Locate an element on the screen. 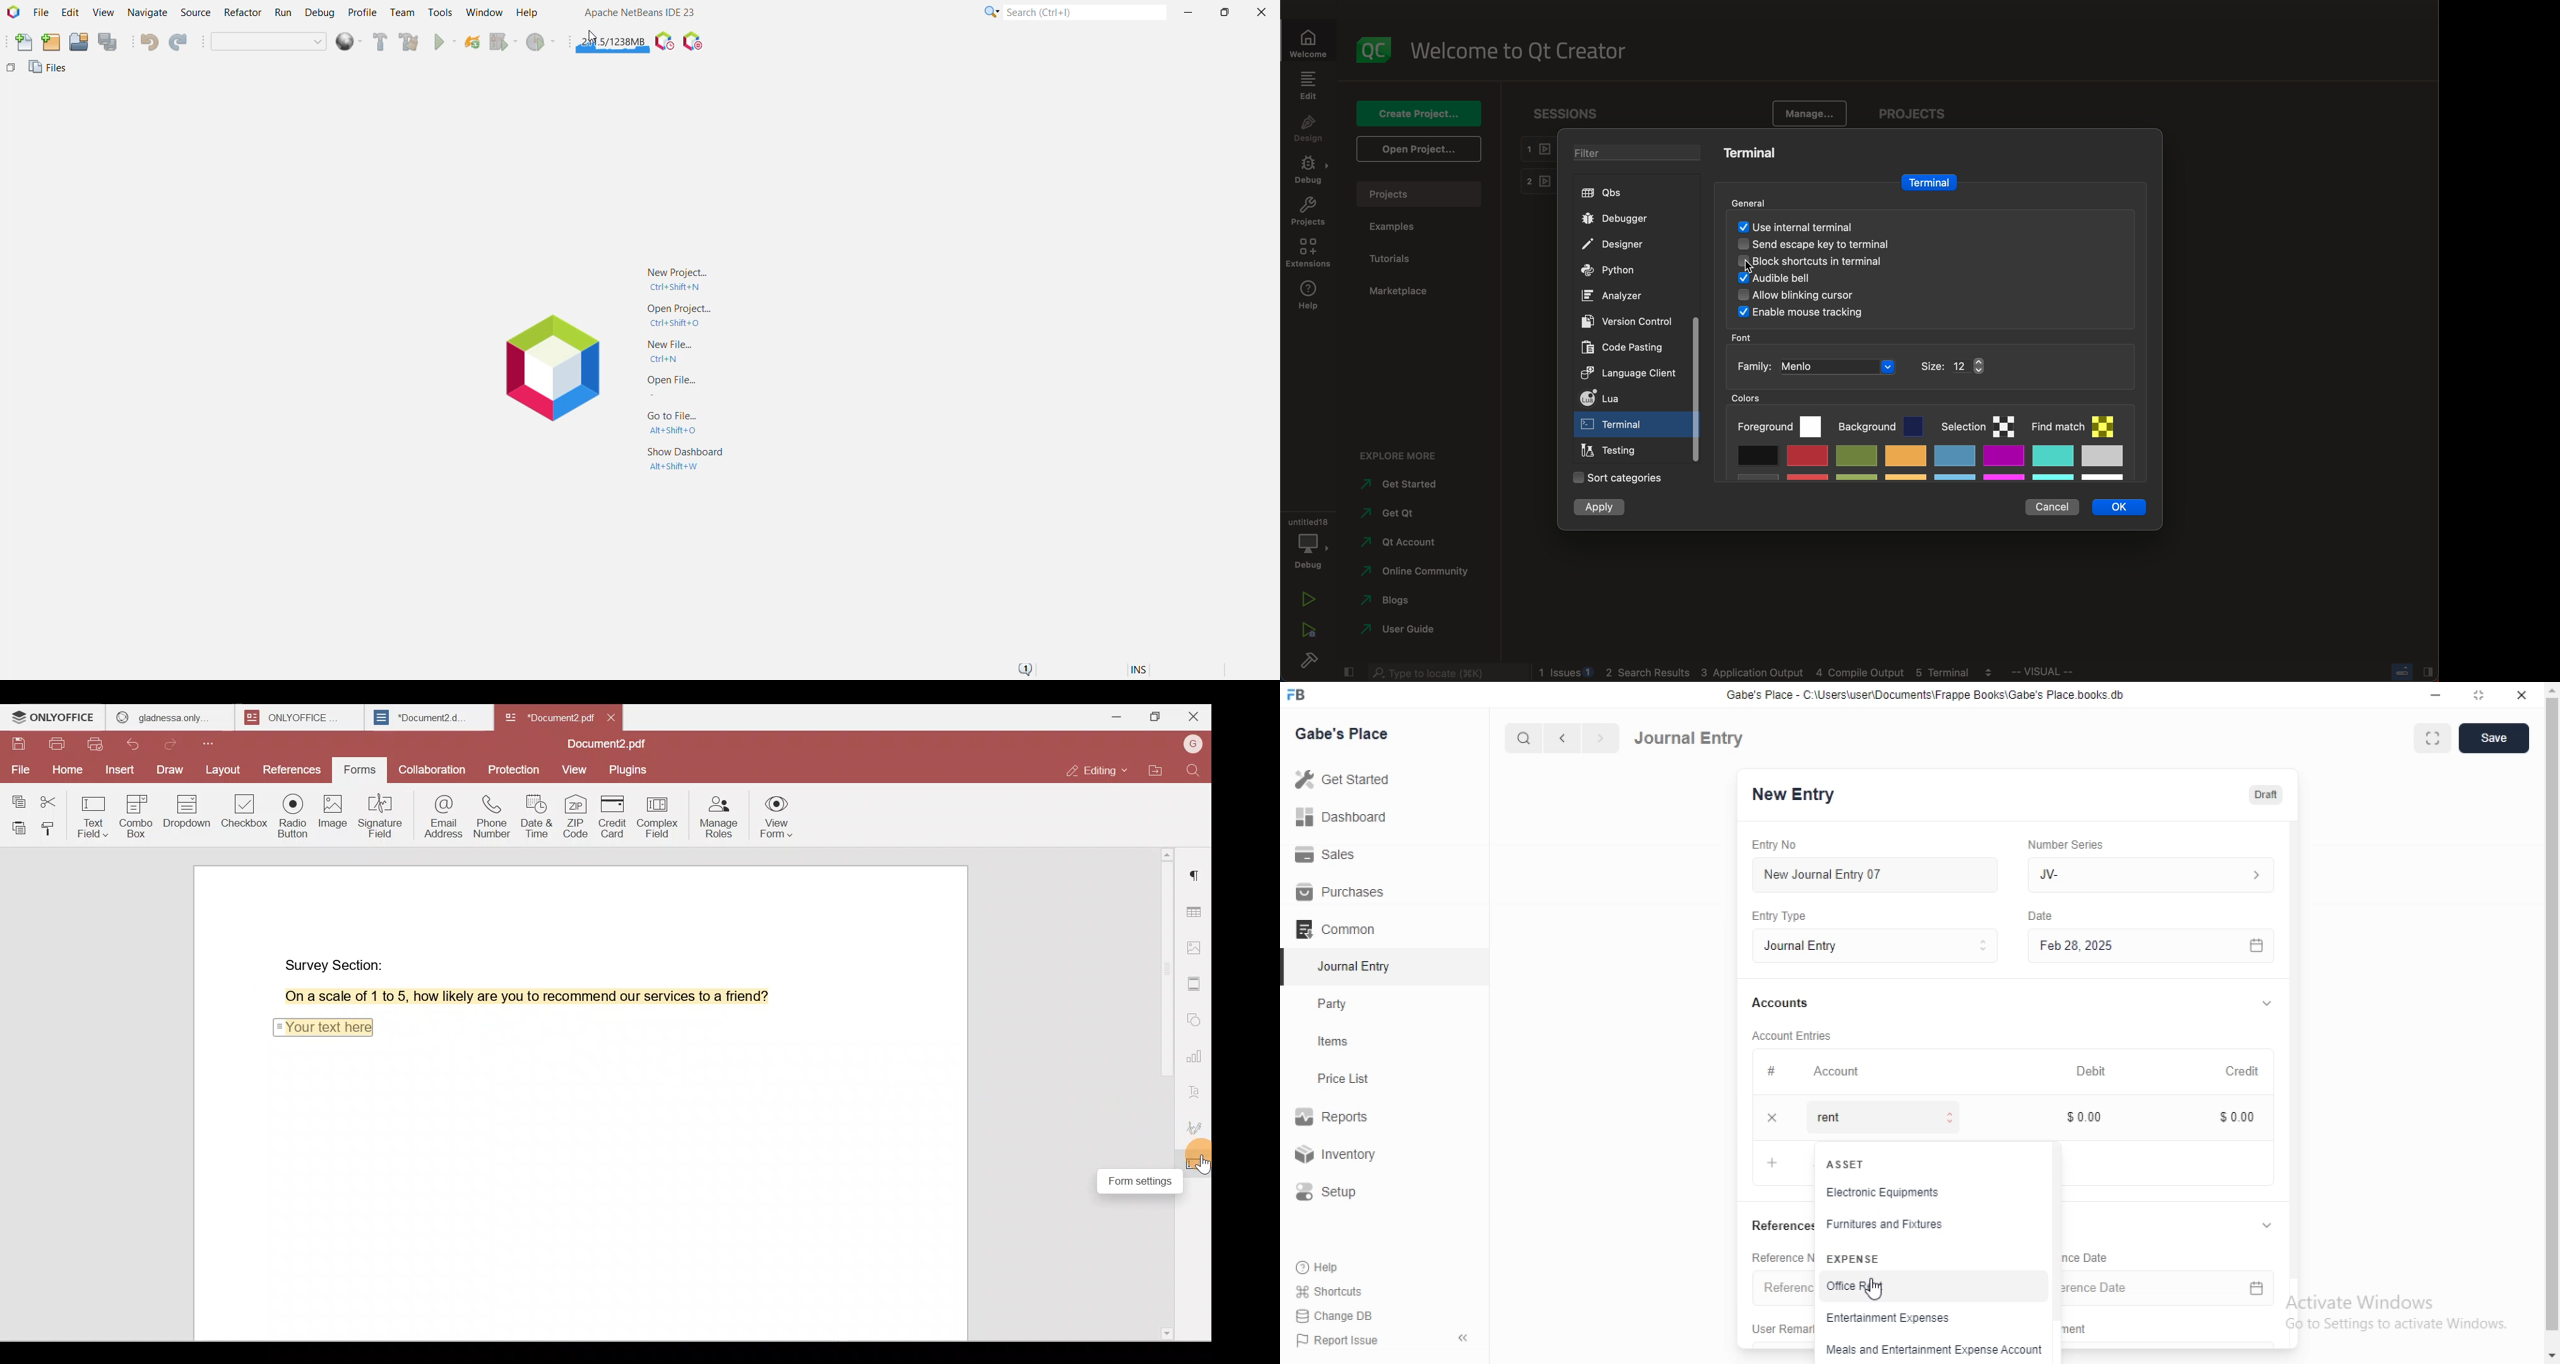 This screenshot has height=1372, width=2576. Document2.pdf is located at coordinates (547, 717).